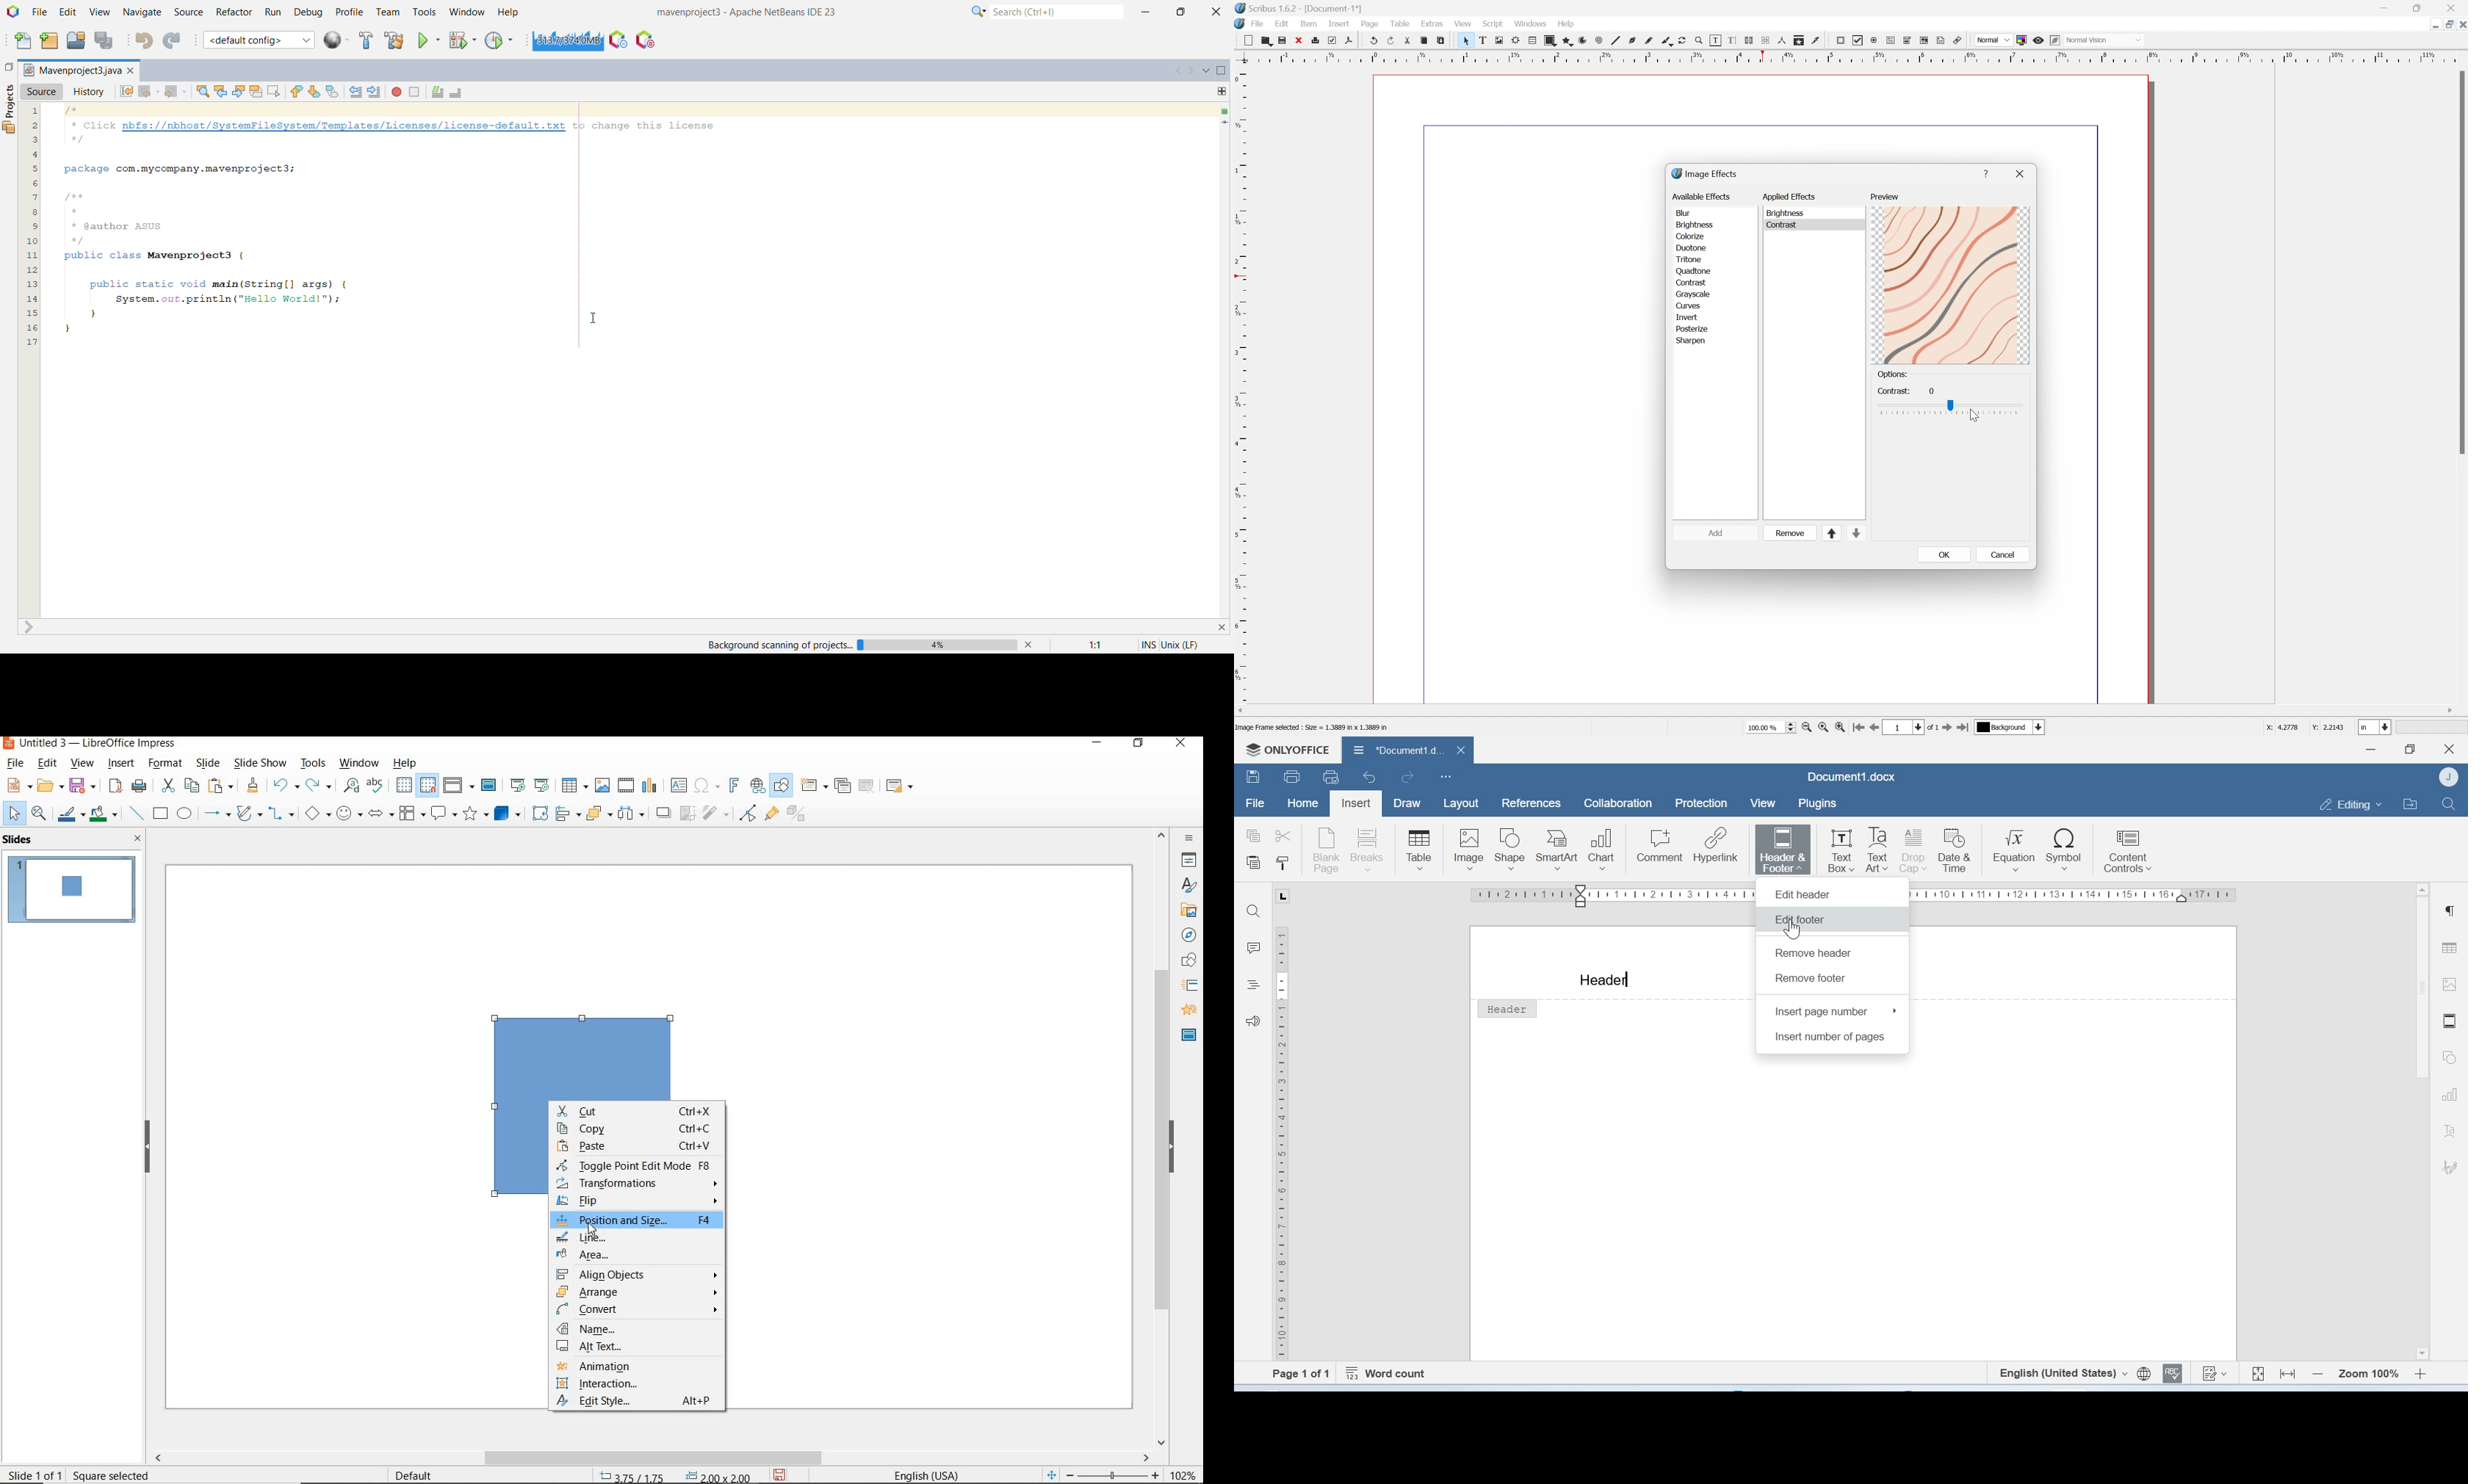  Describe the element at coordinates (508, 13) in the screenshot. I see `Help` at that location.